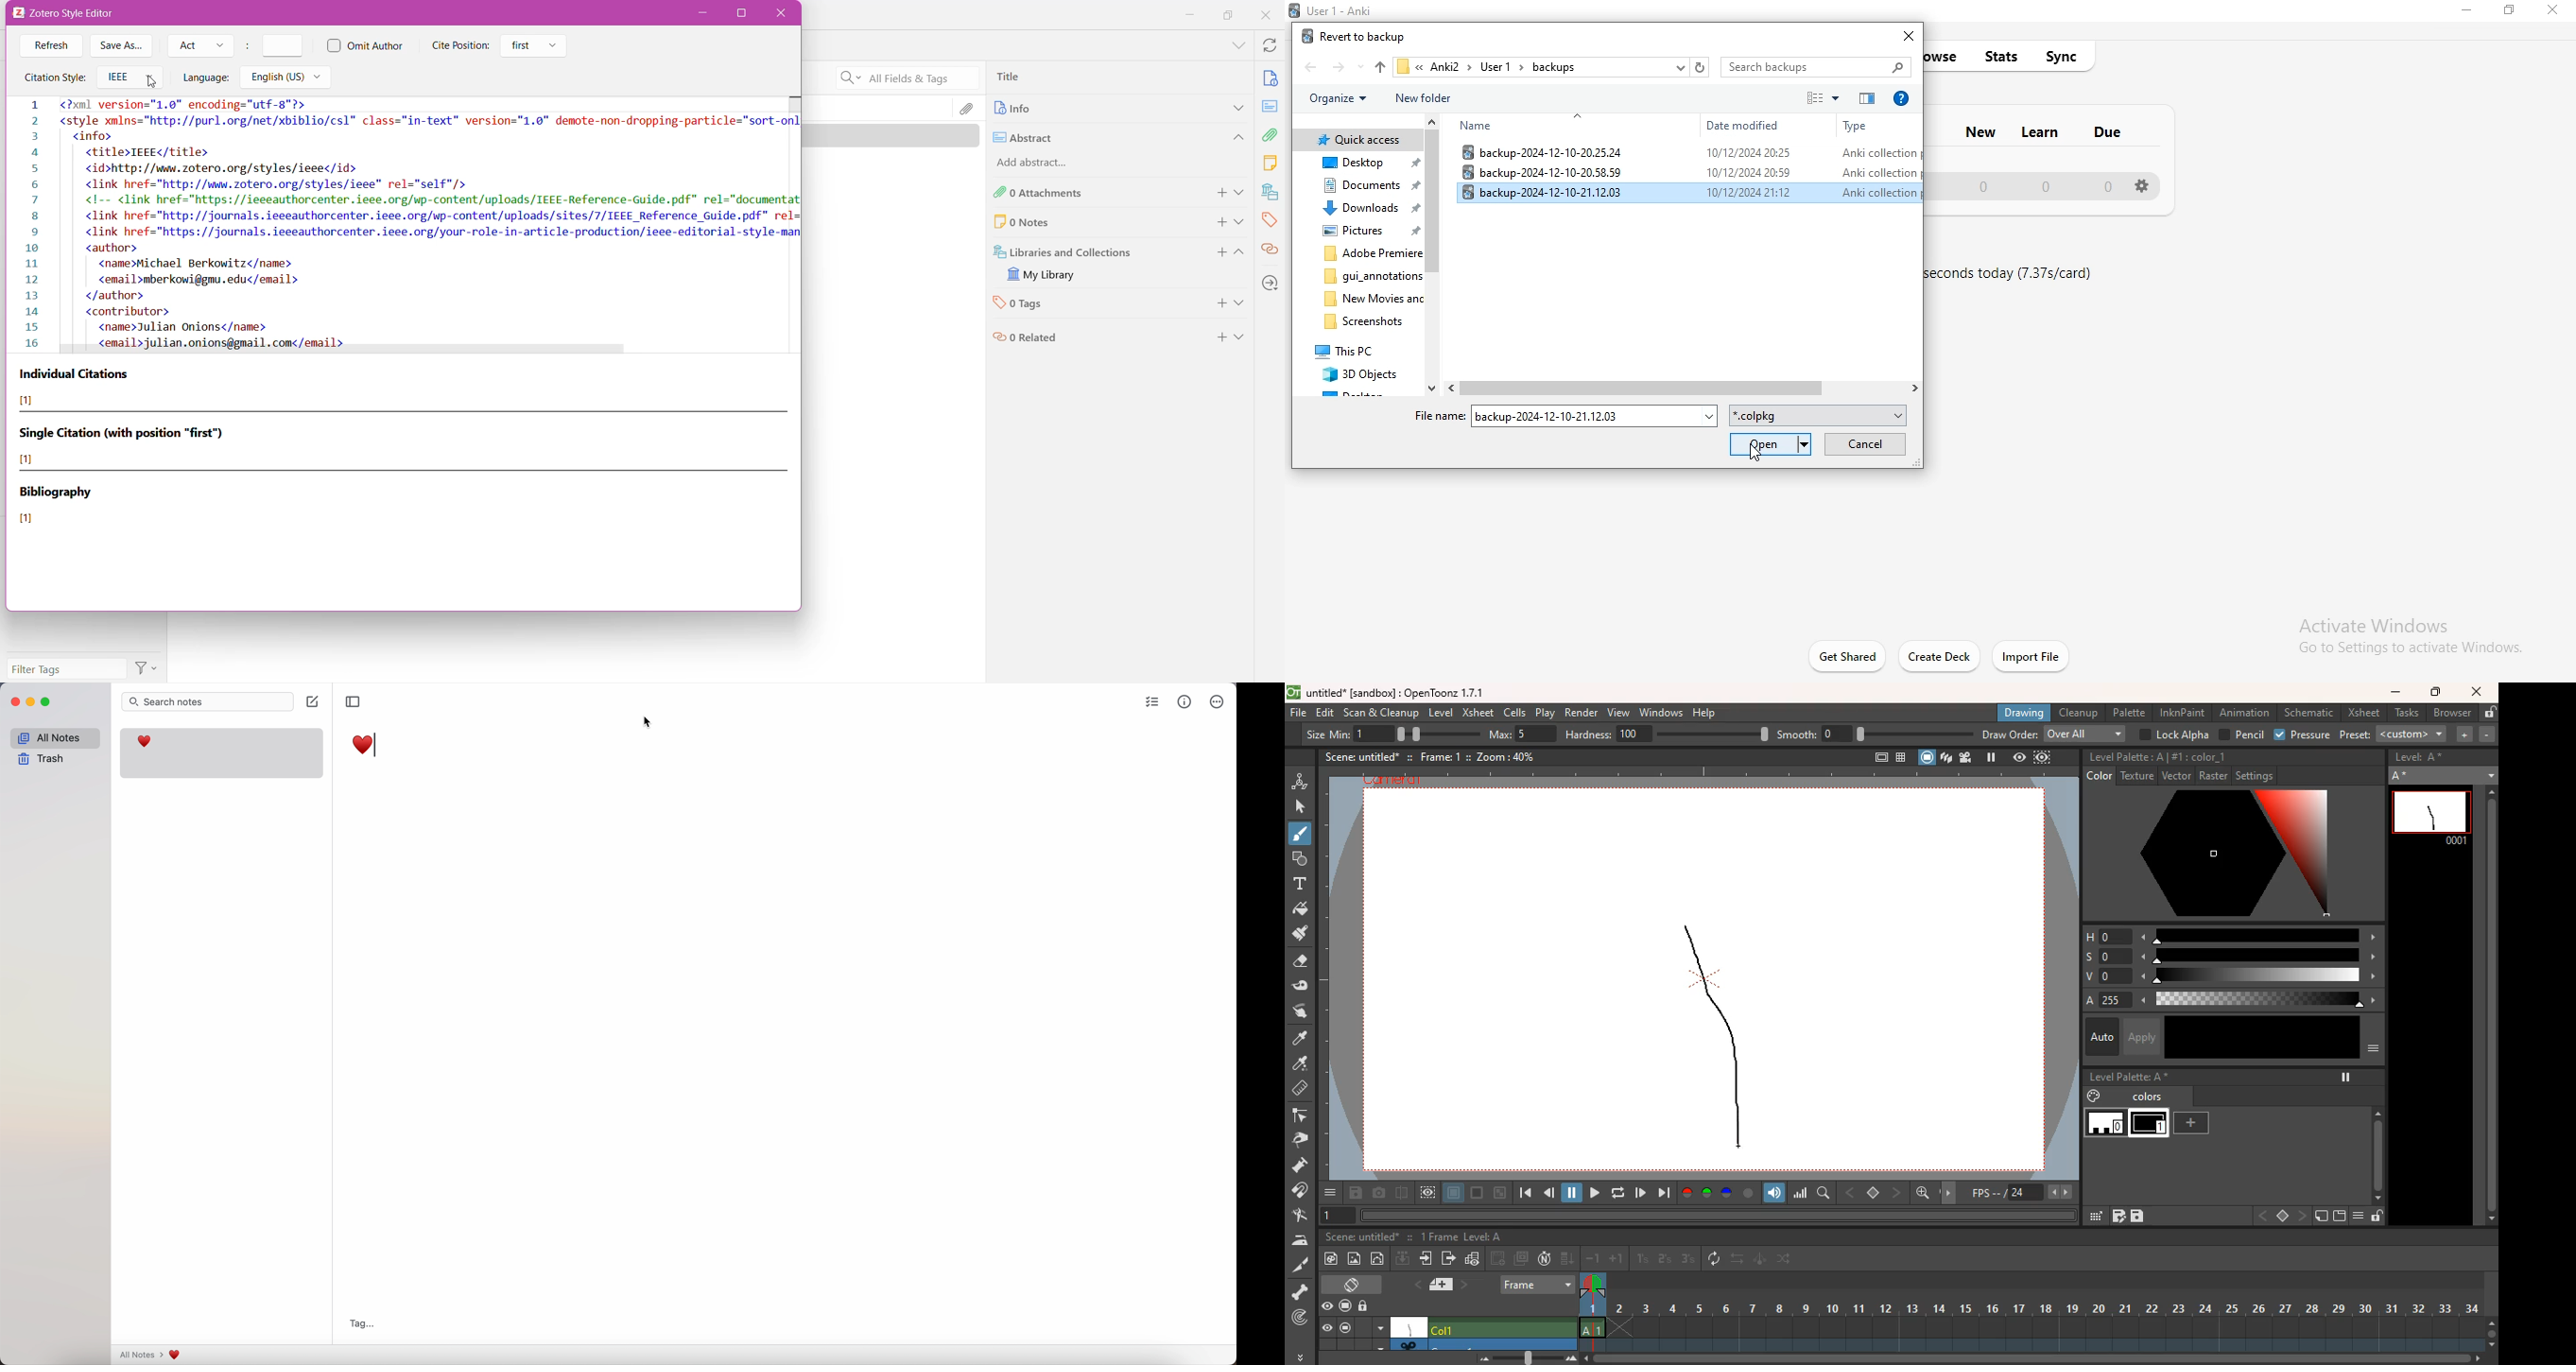  What do you see at coordinates (1302, 1065) in the screenshot?
I see `drop` at bounding box center [1302, 1065].